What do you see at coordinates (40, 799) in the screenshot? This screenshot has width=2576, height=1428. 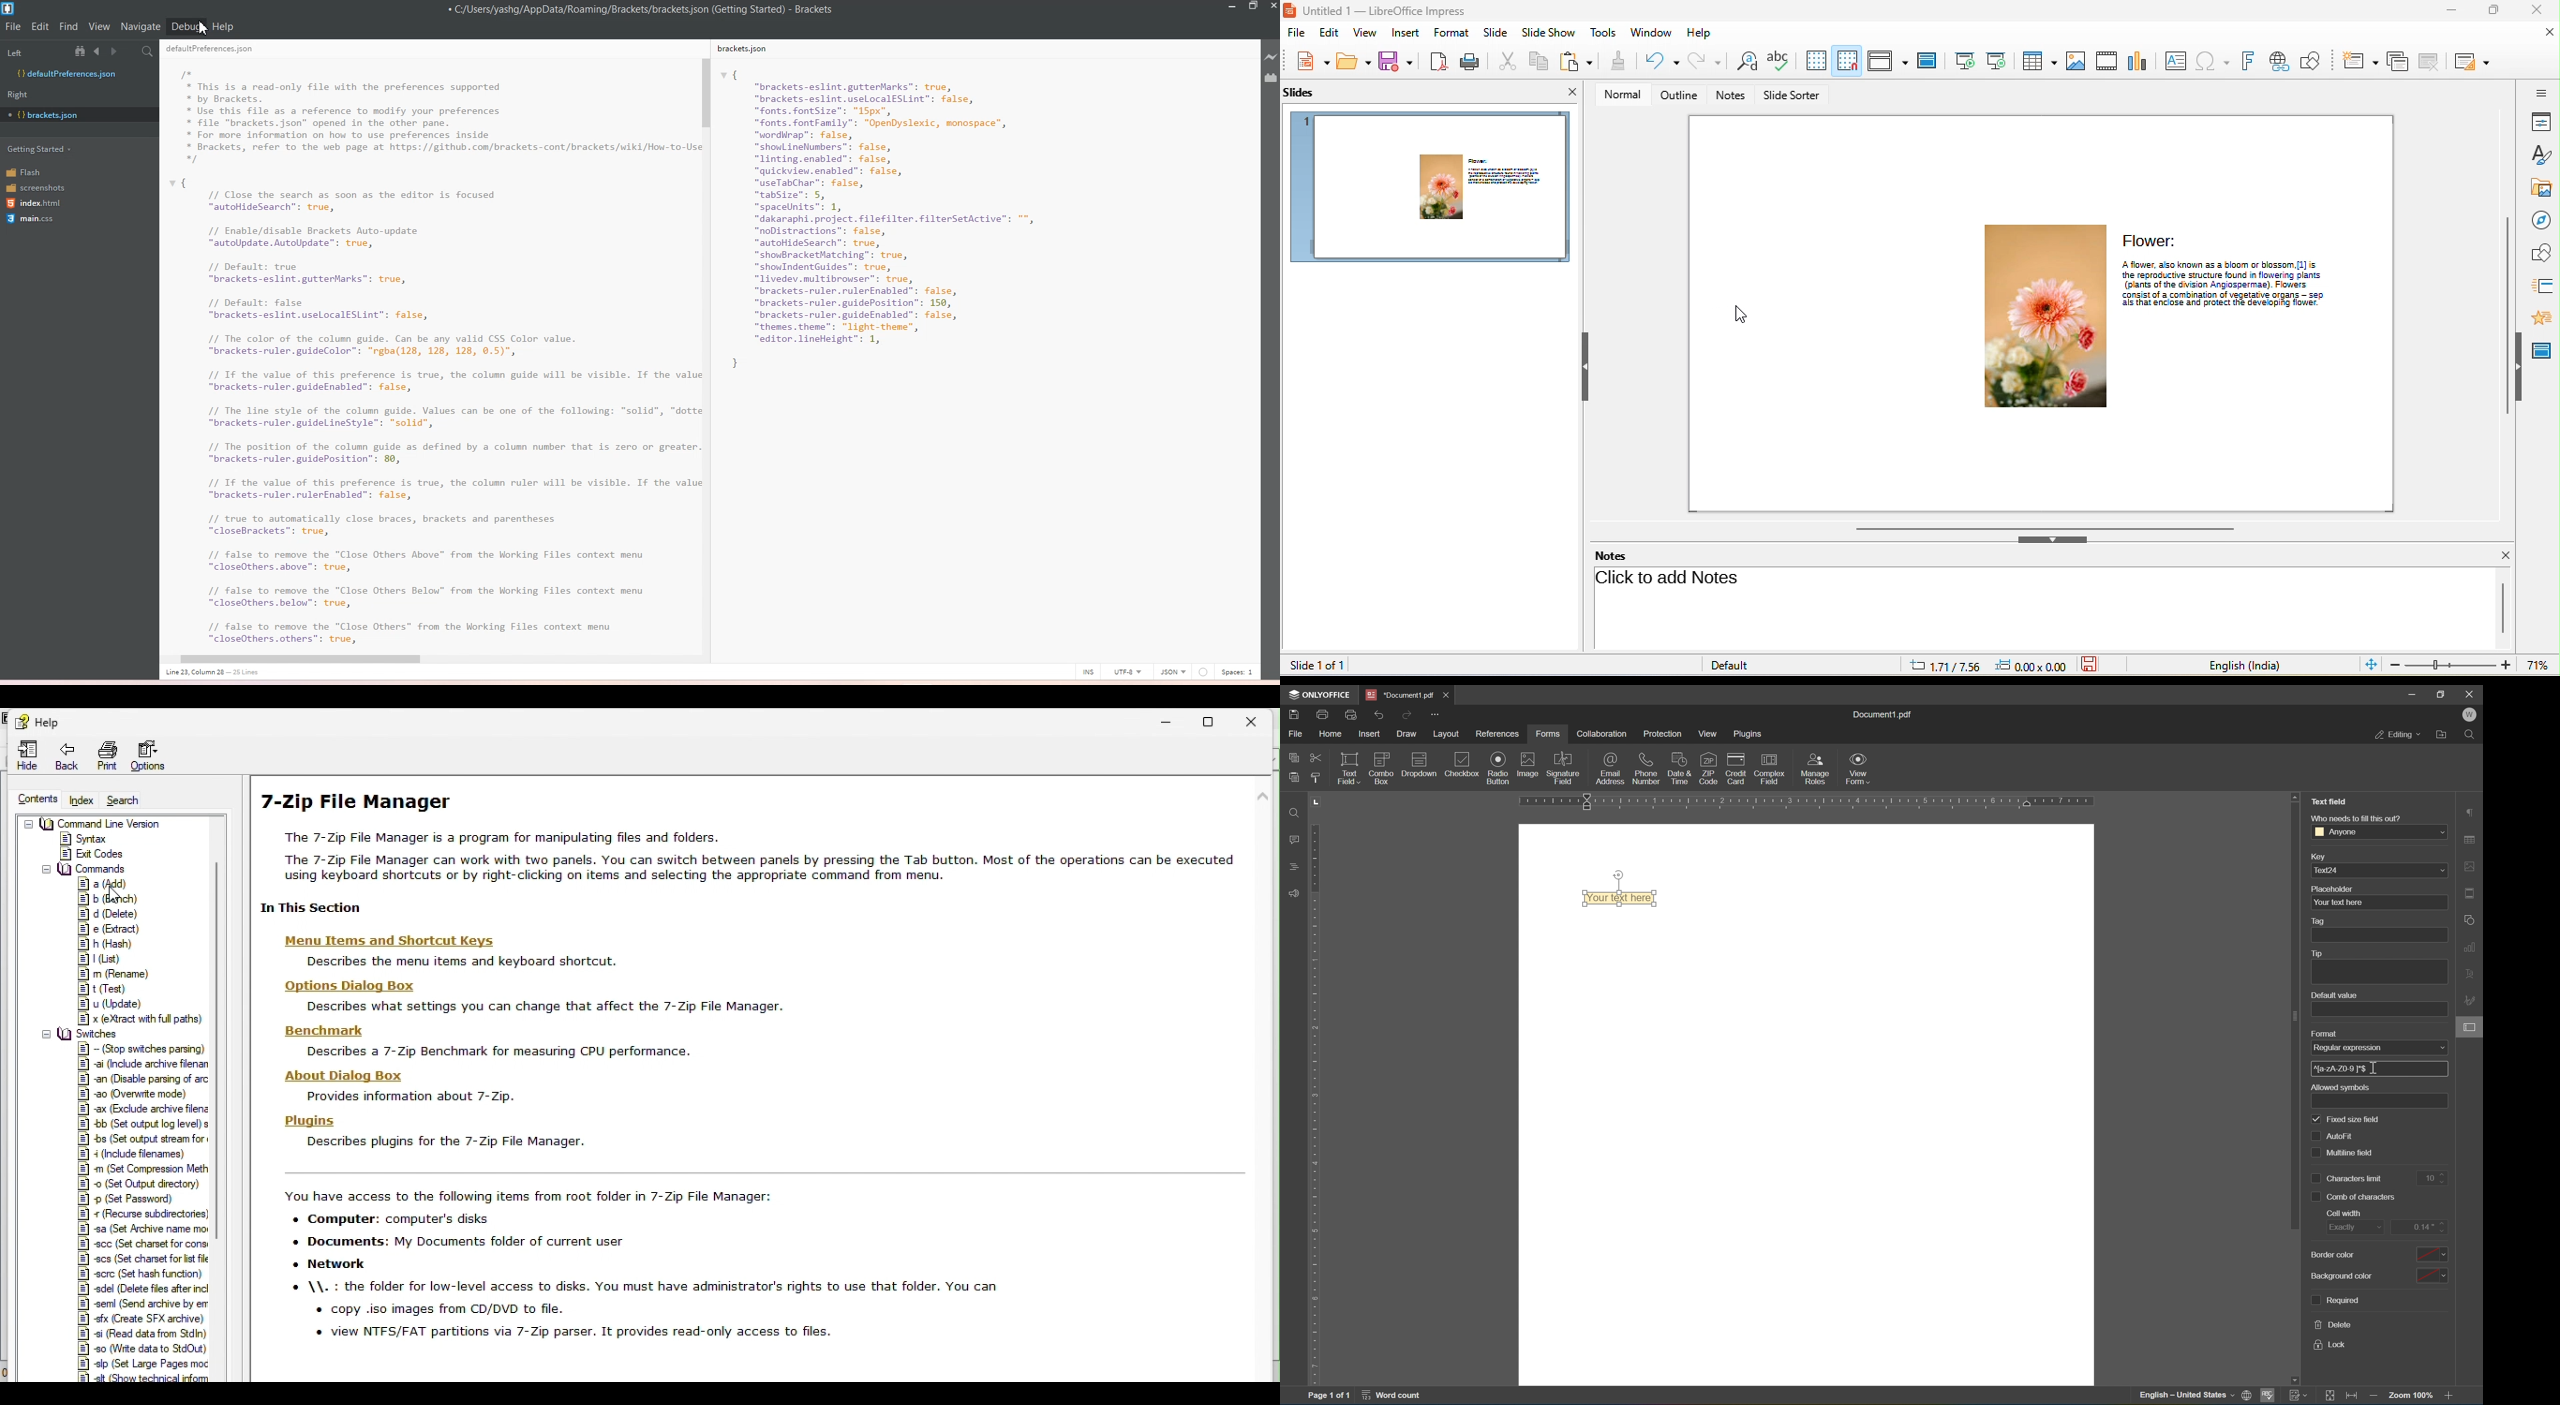 I see `Contents` at bounding box center [40, 799].